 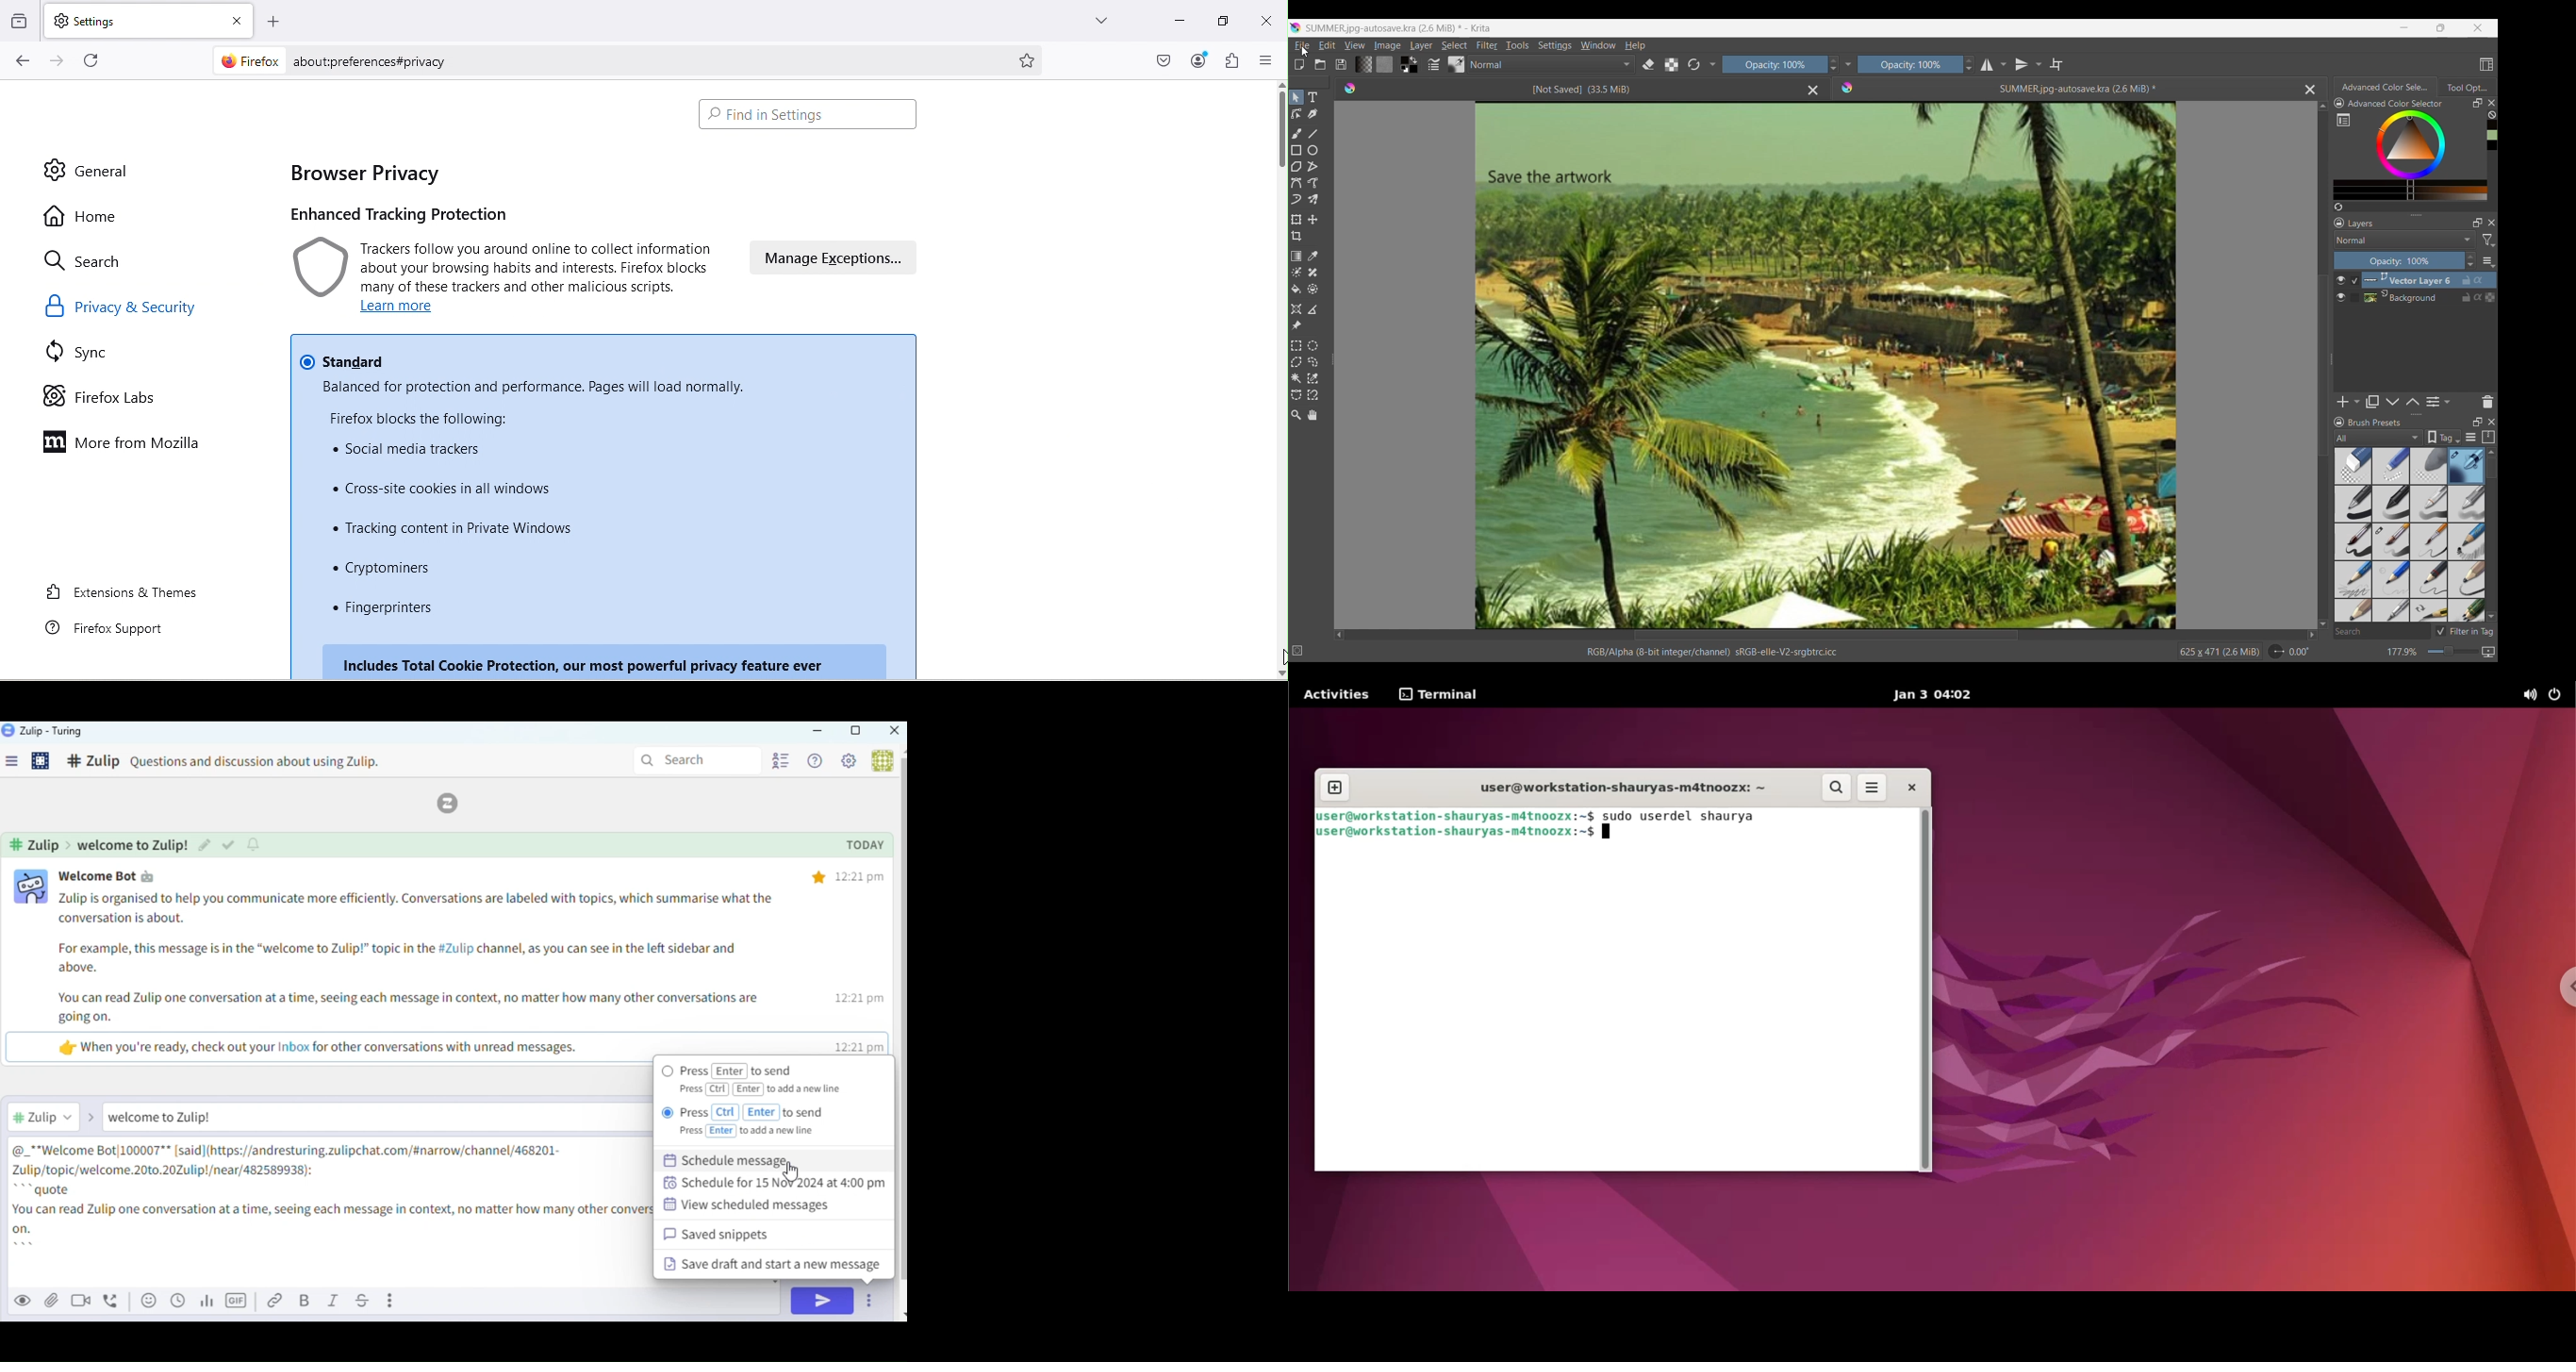 I want to click on Float Layers panel, so click(x=2478, y=223).